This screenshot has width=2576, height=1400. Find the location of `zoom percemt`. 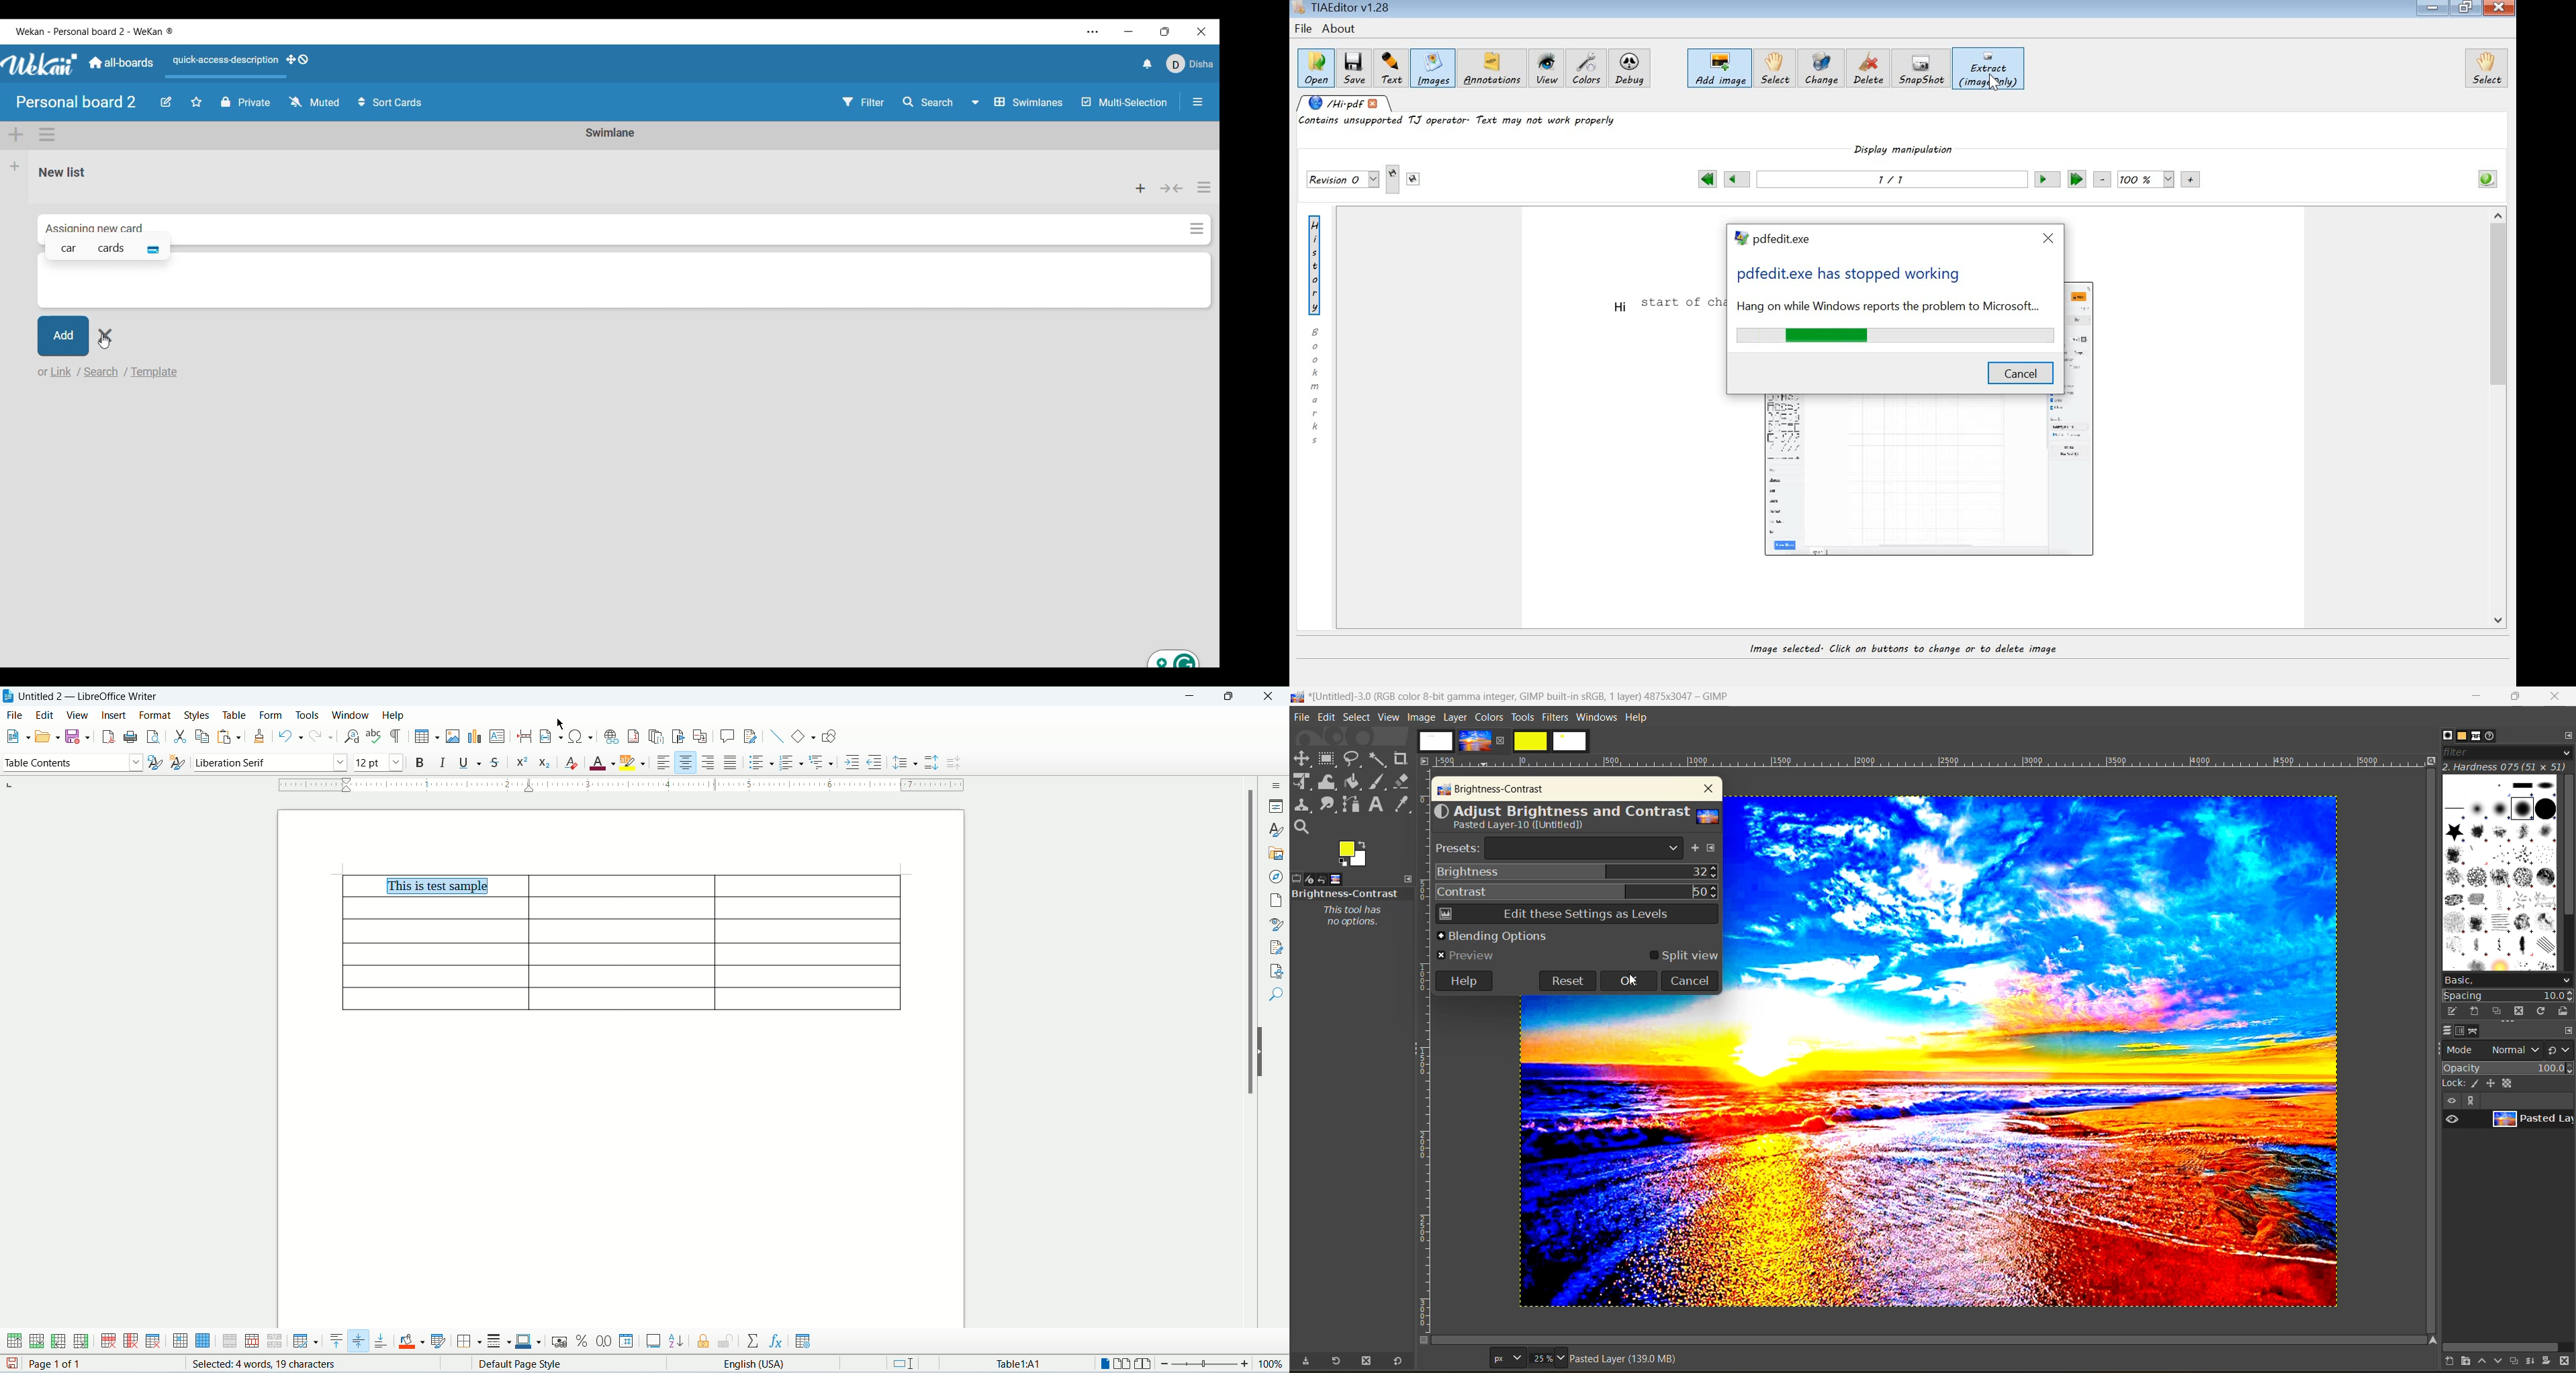

zoom percemt is located at coordinates (1273, 1364).